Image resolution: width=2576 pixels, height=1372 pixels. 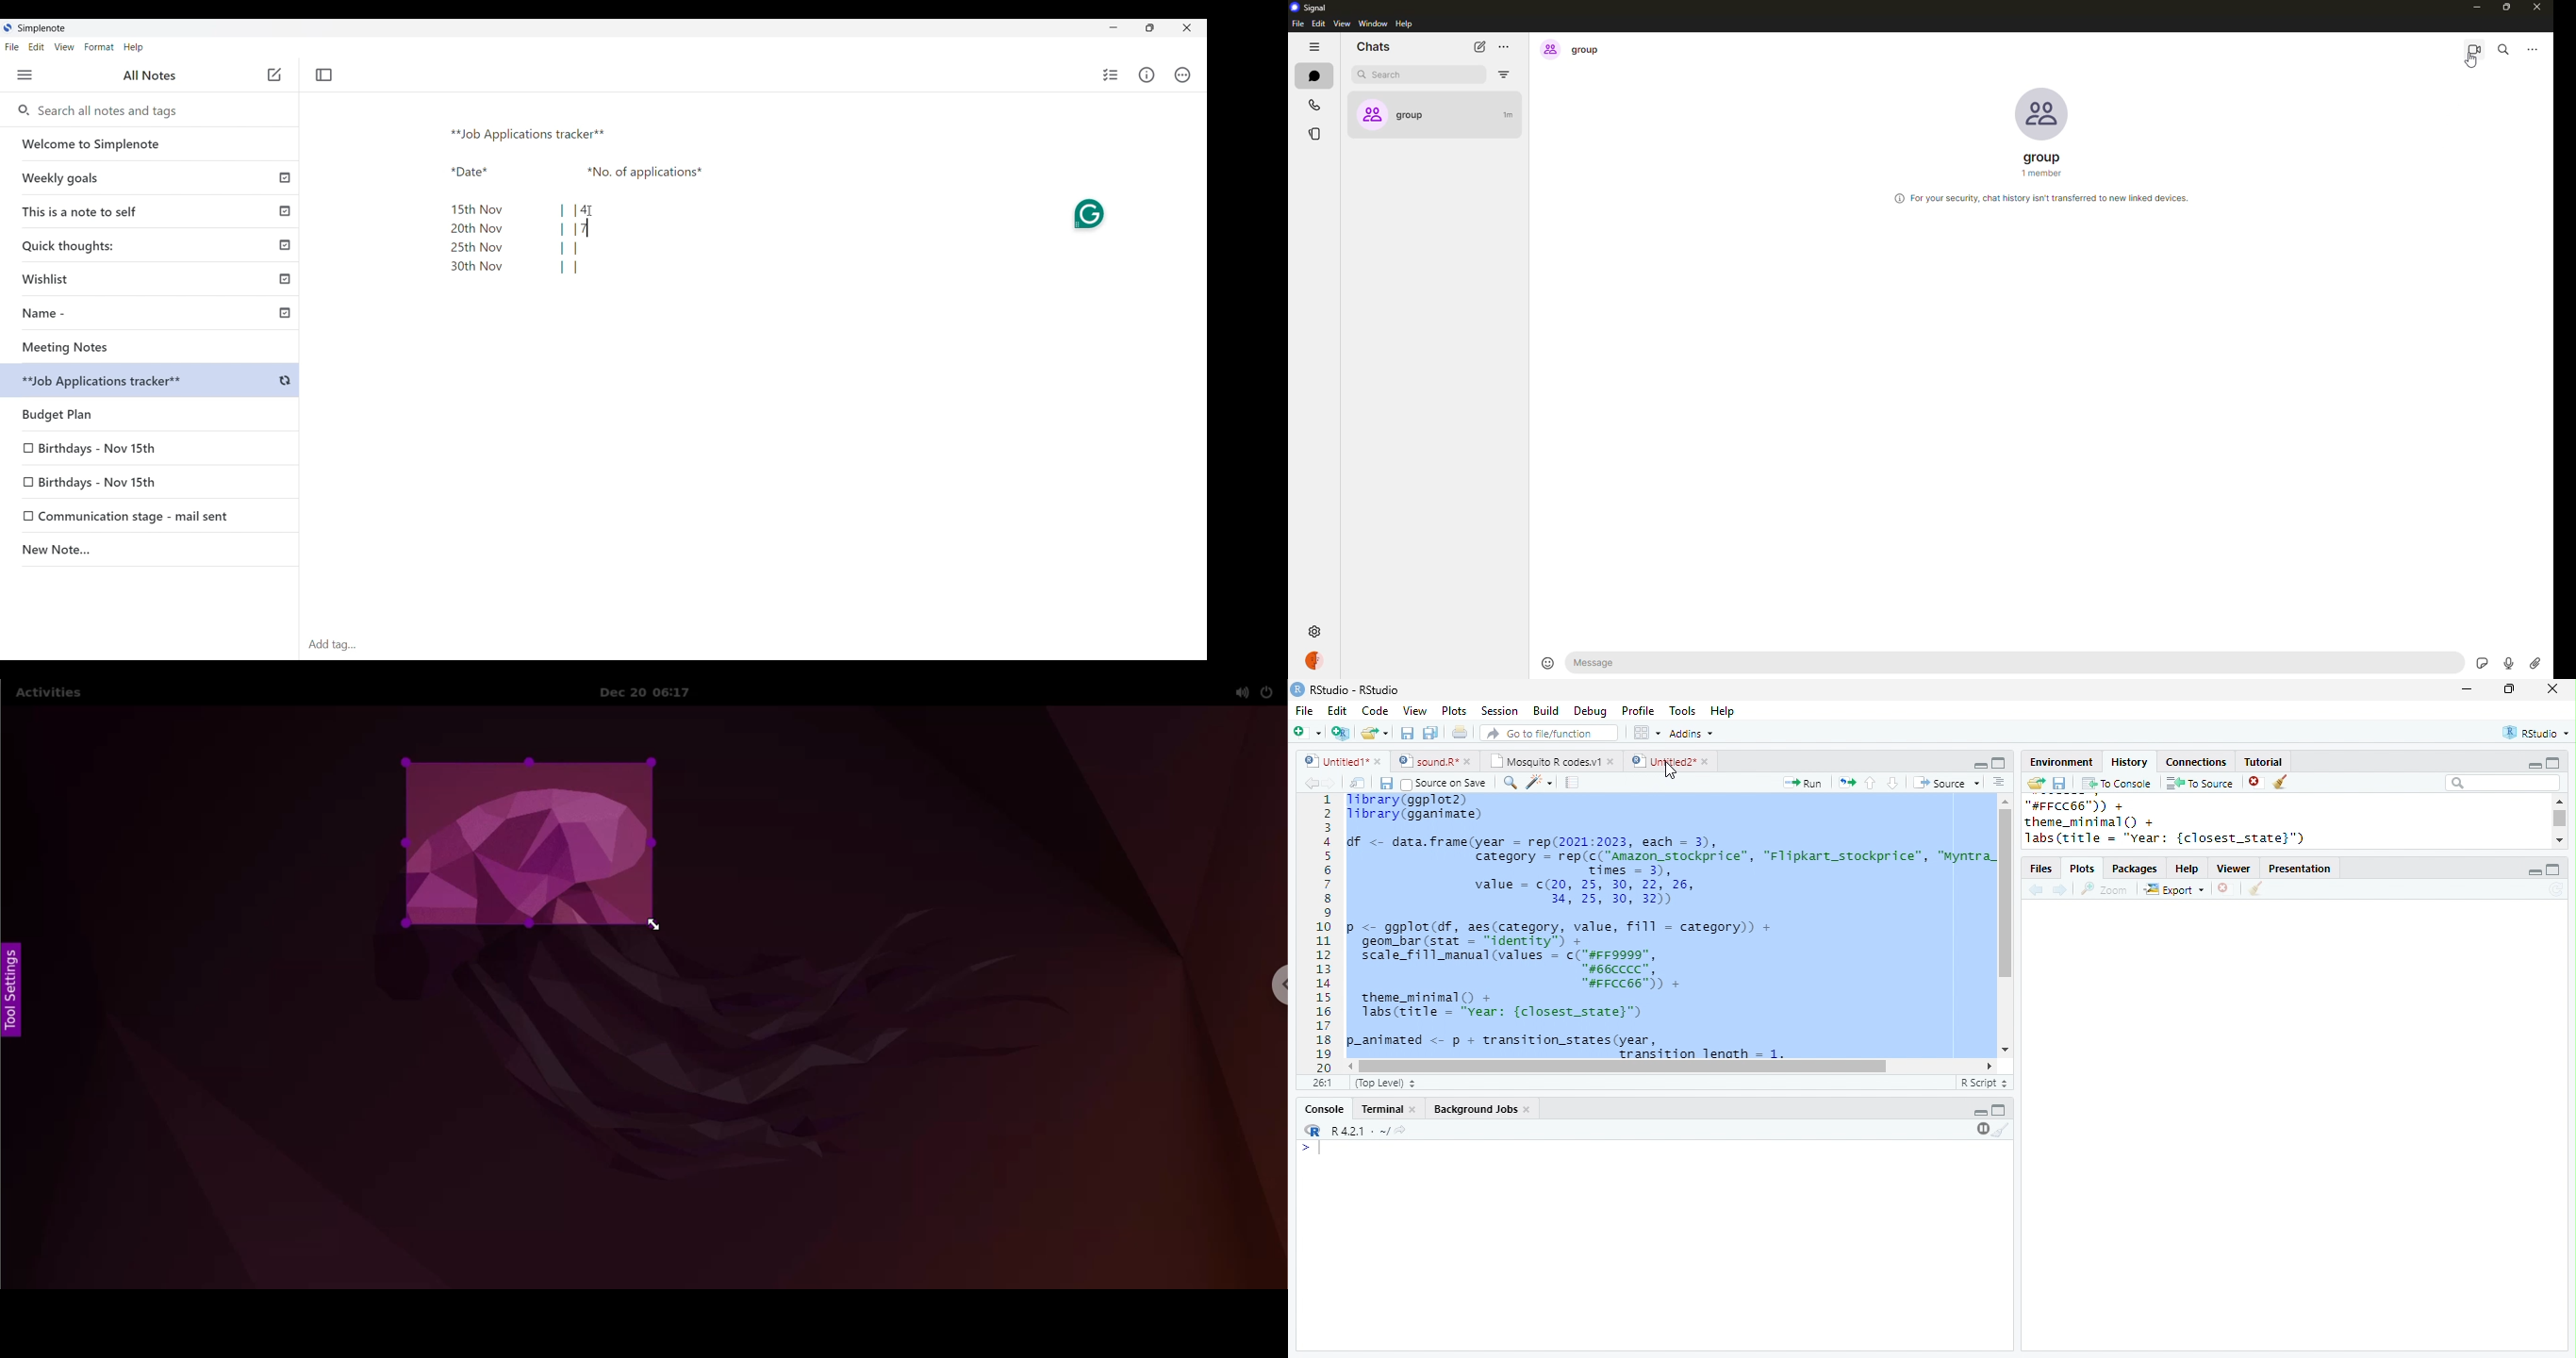 I want to click on To Source, so click(x=2200, y=783).